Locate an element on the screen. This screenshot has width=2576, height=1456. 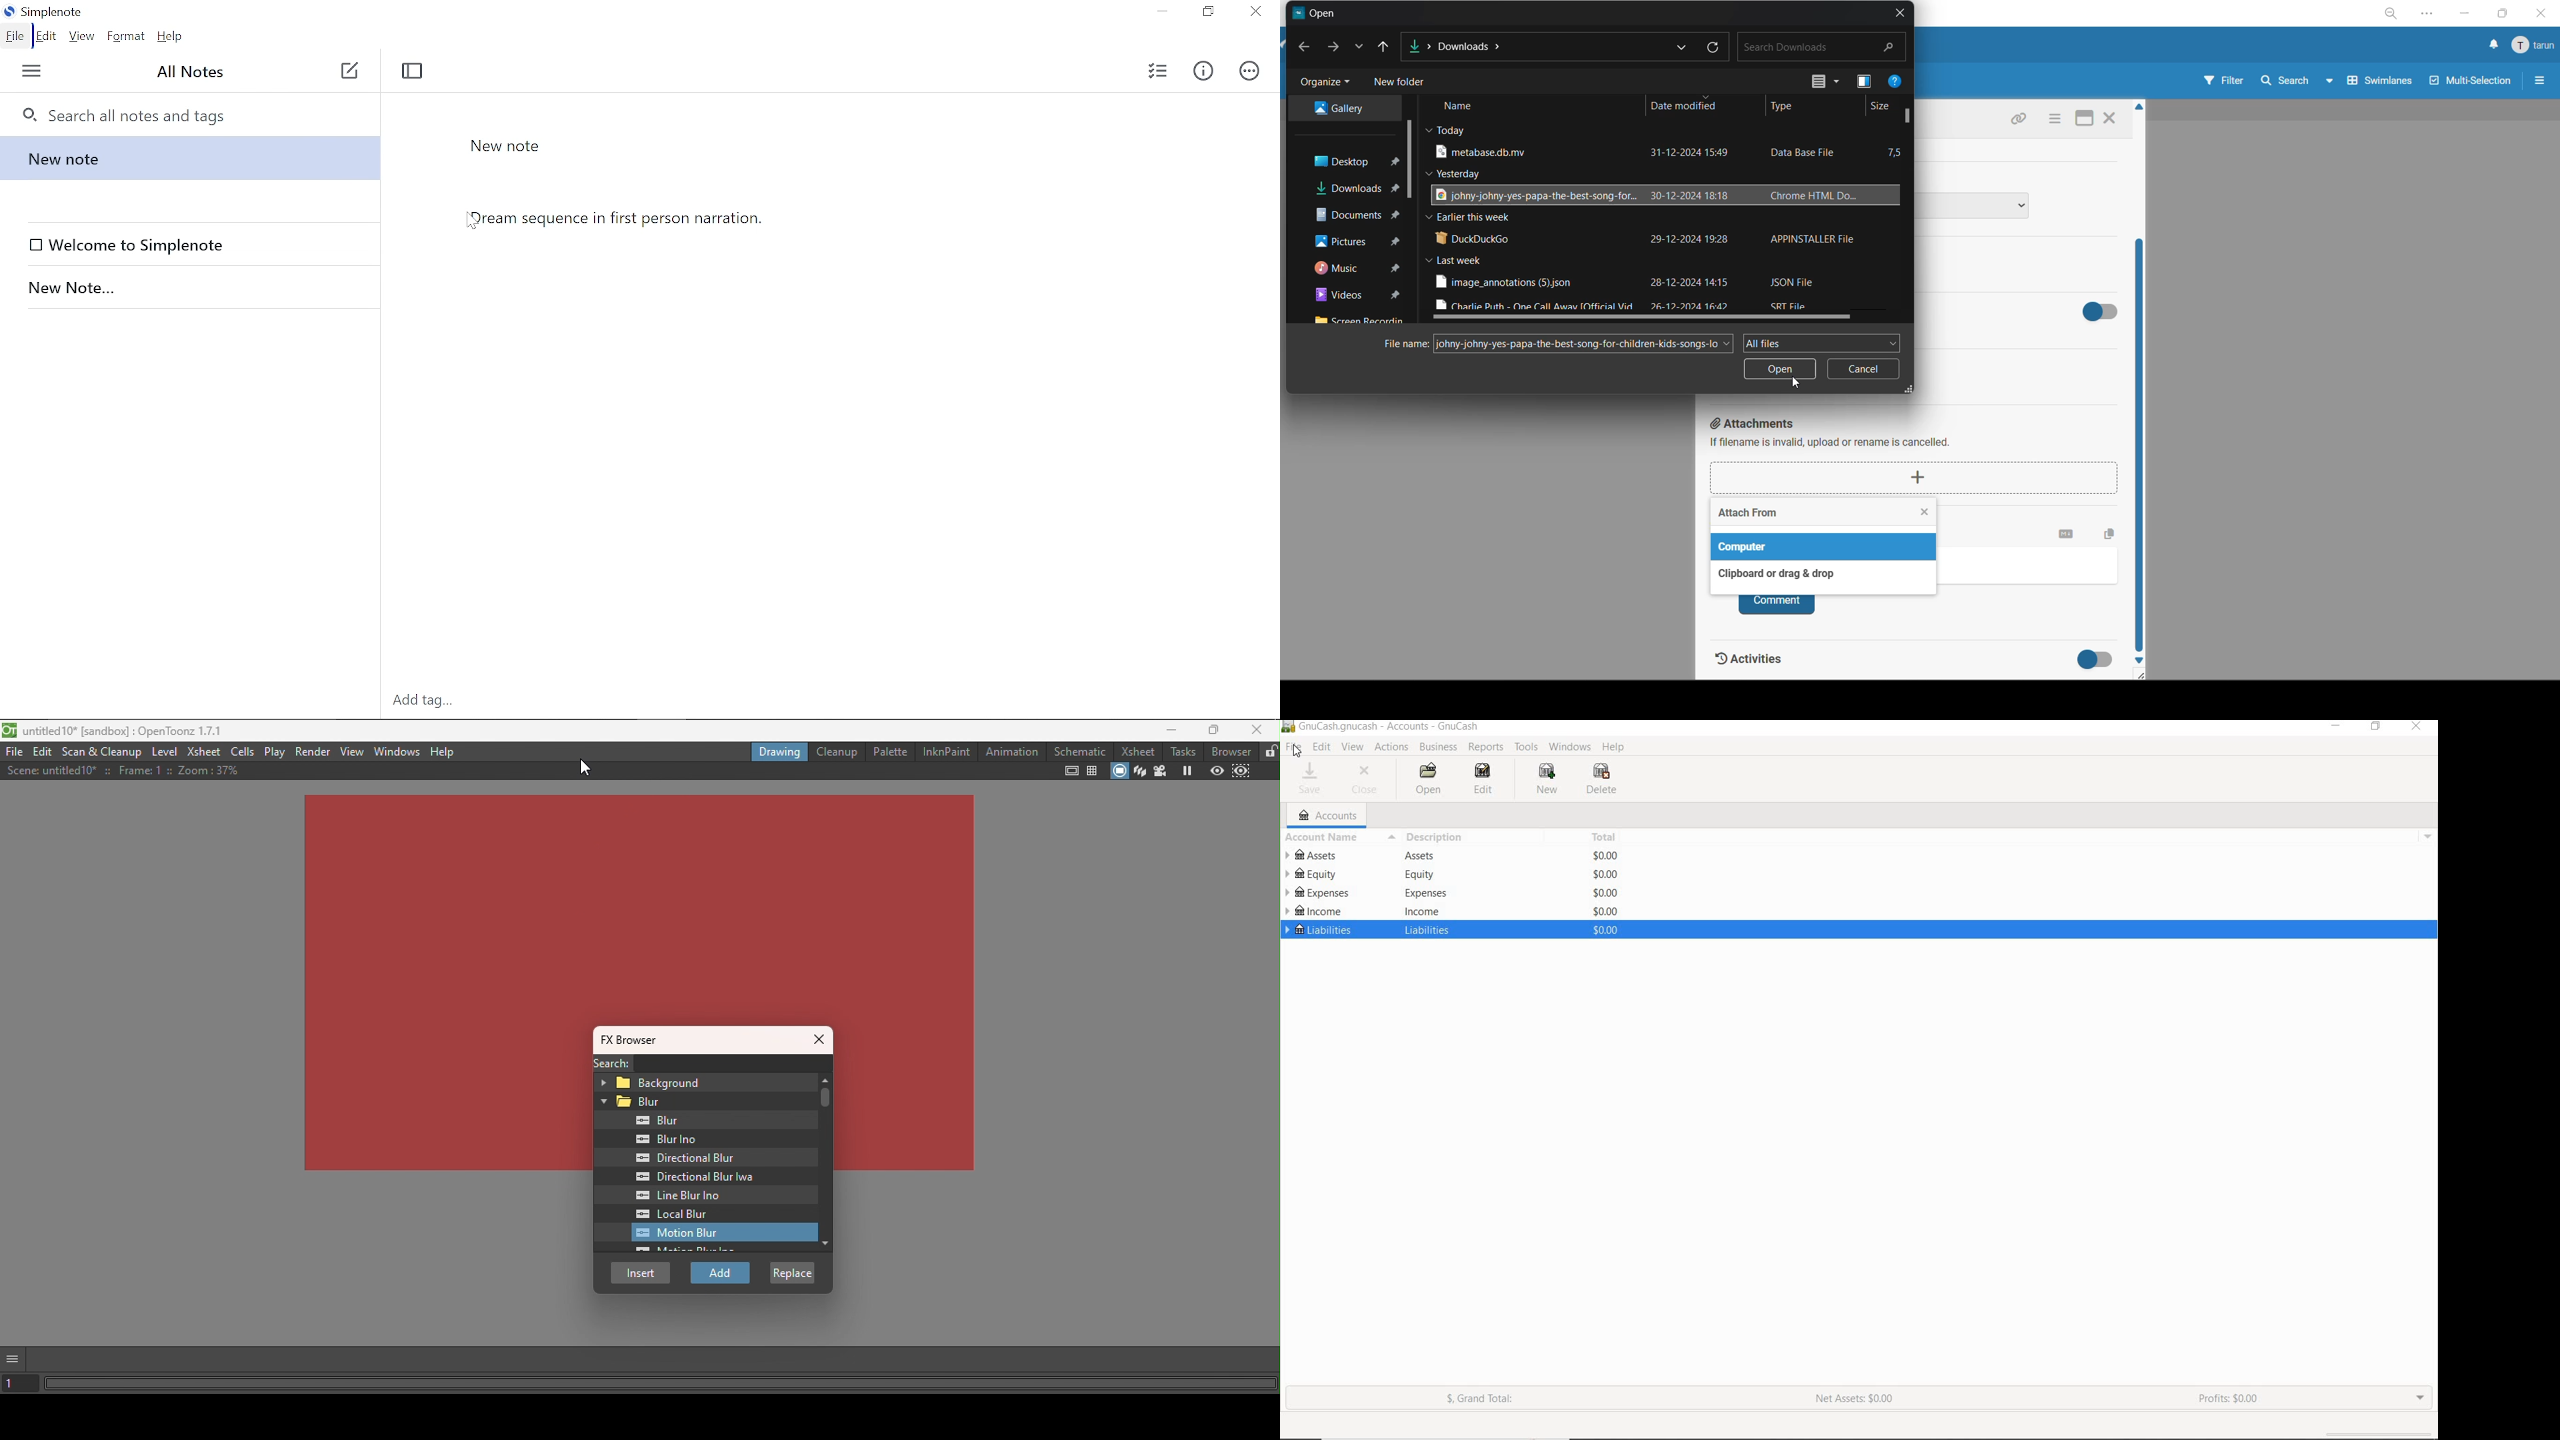
up to desktop is located at coordinates (1389, 46).